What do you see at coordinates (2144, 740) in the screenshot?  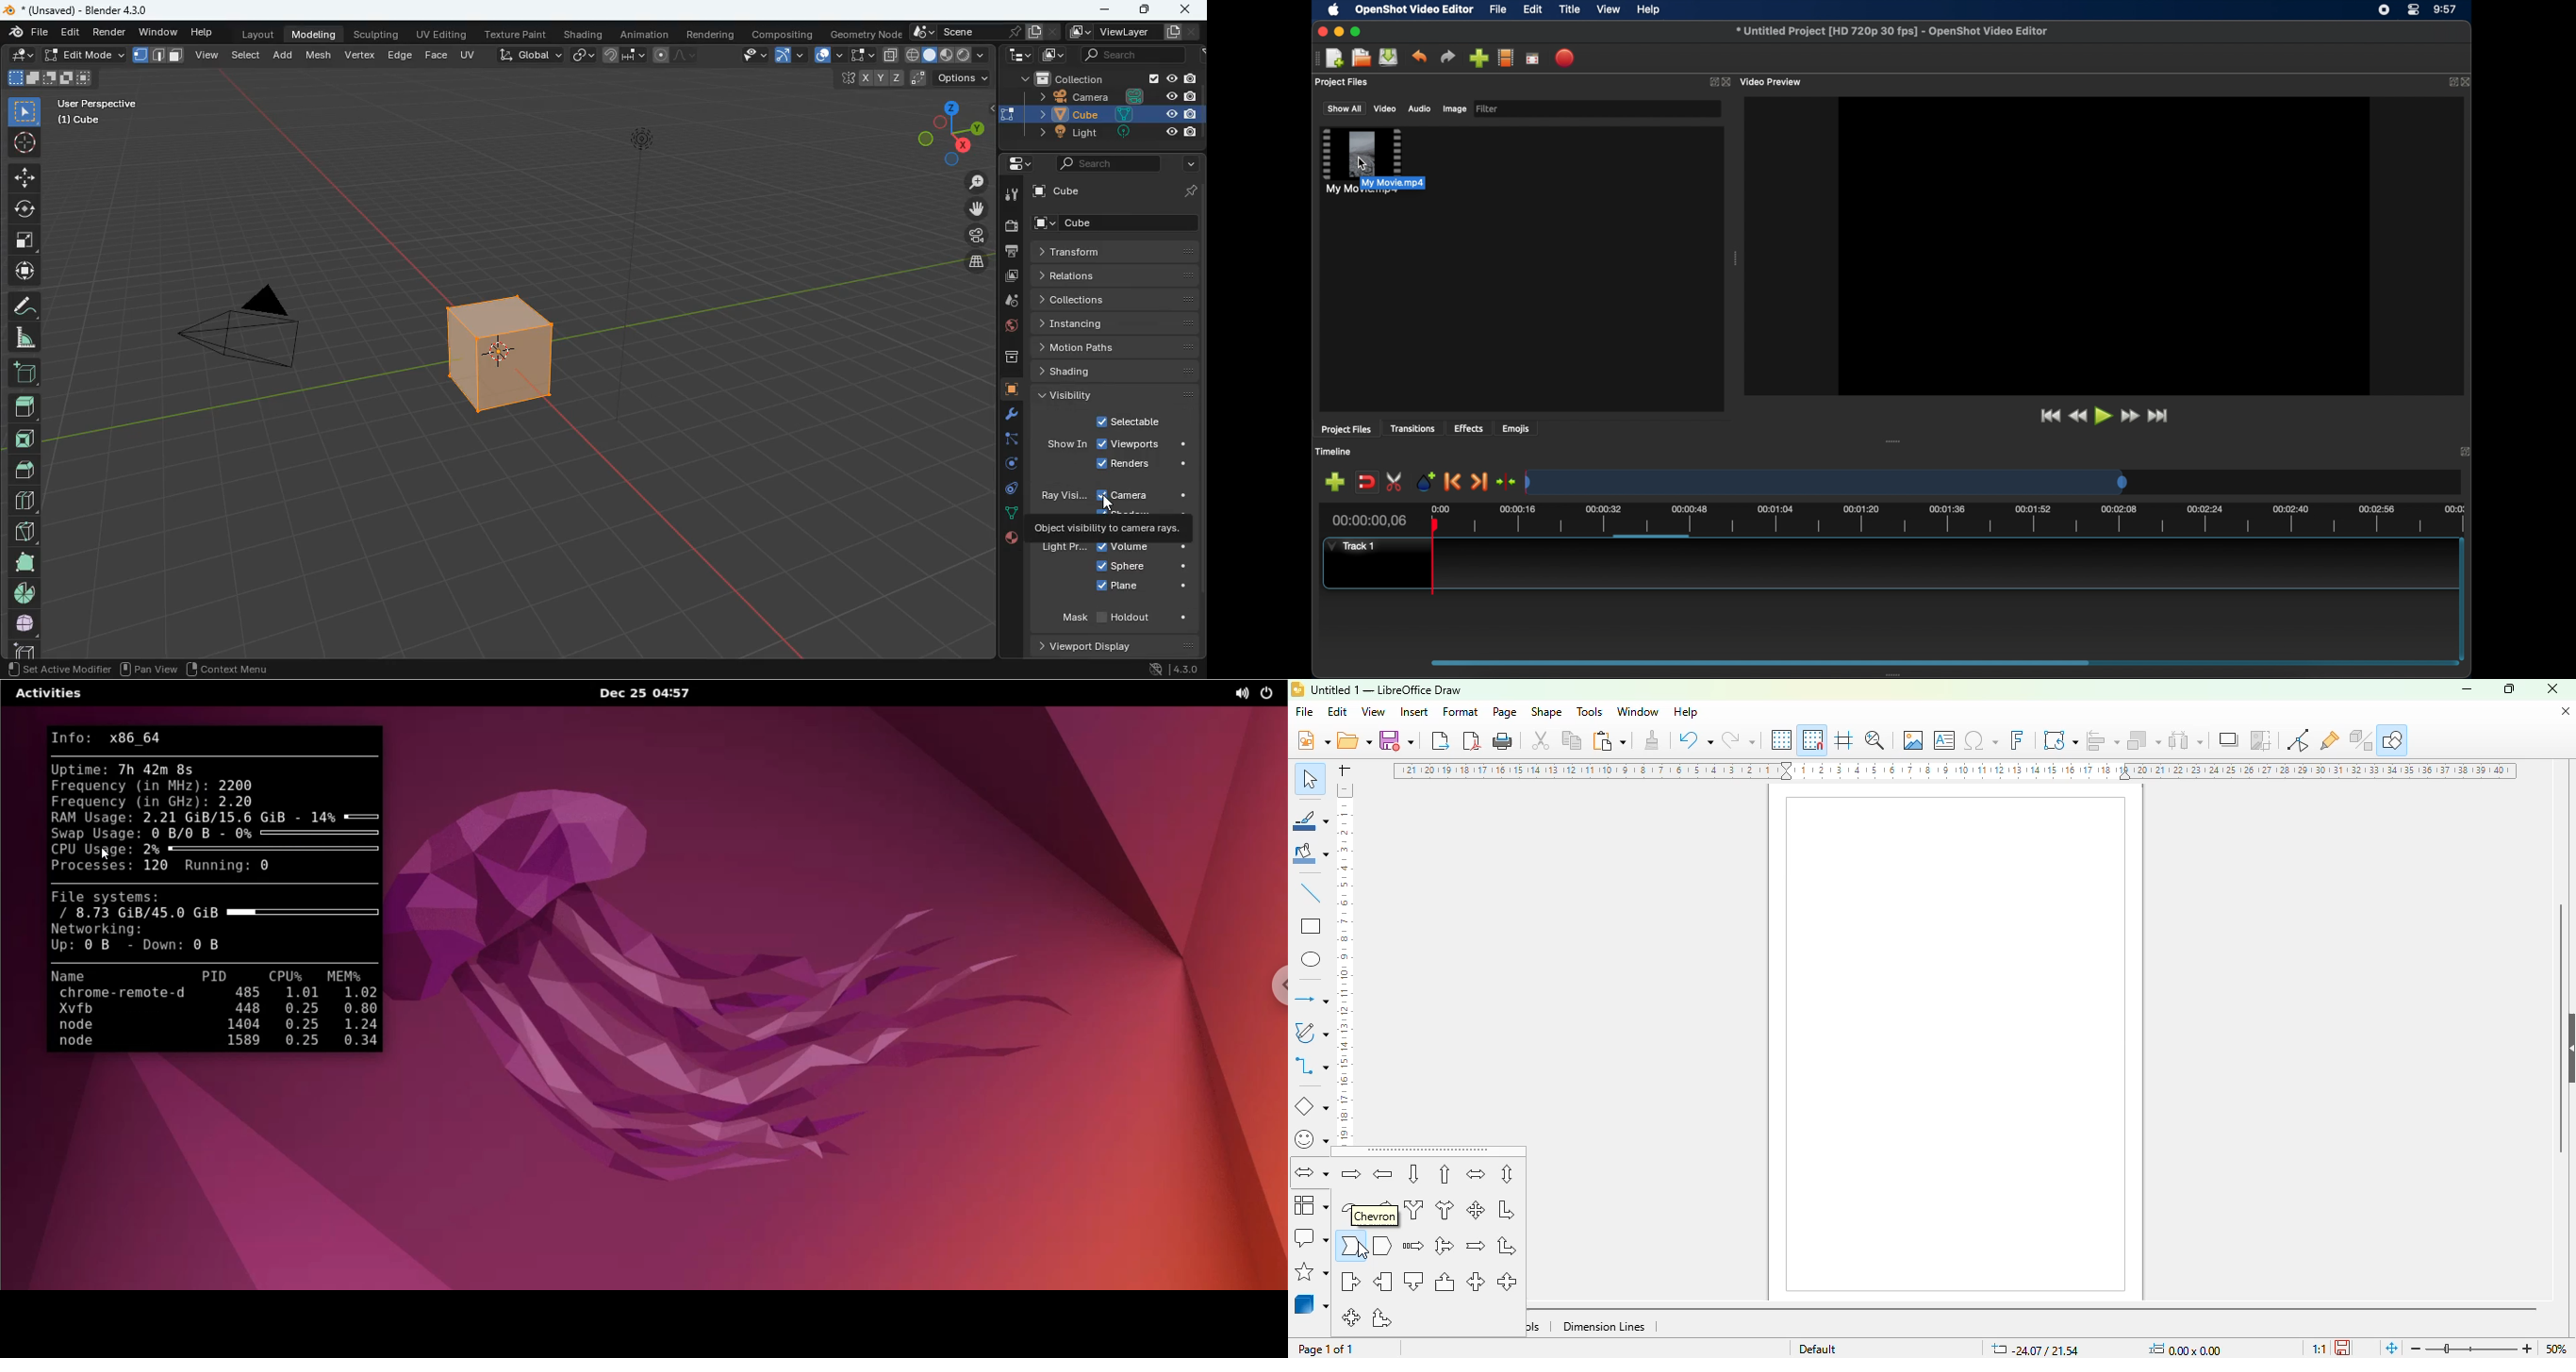 I see `arrange` at bounding box center [2144, 740].